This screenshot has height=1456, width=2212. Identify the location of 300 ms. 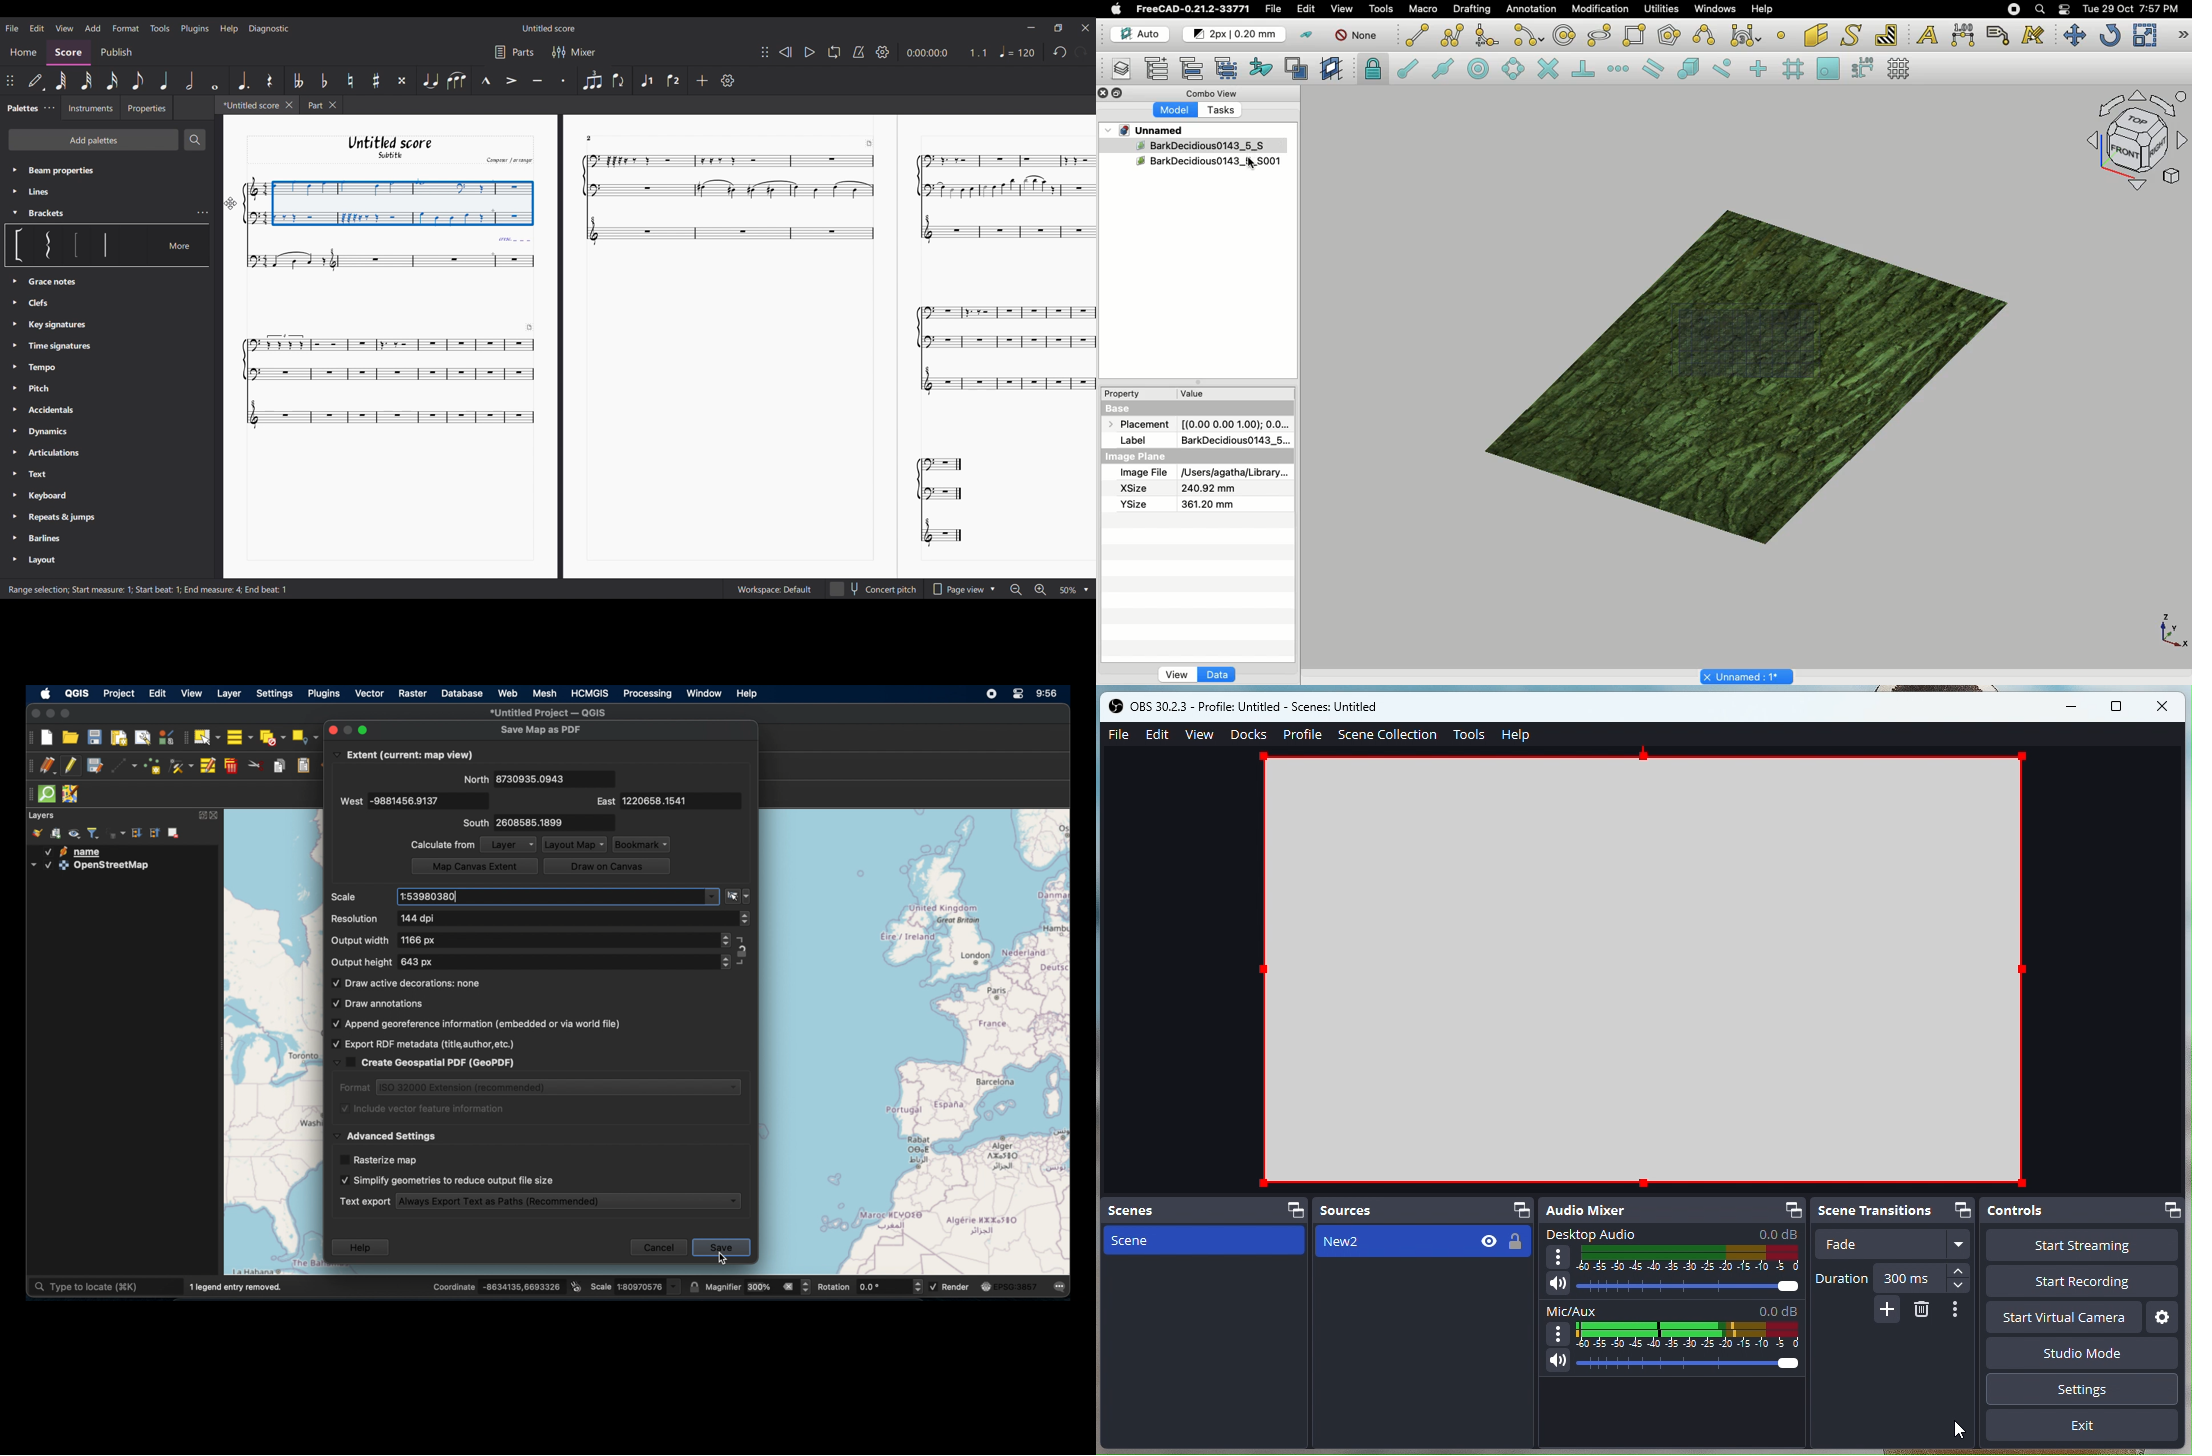
(1904, 1277).